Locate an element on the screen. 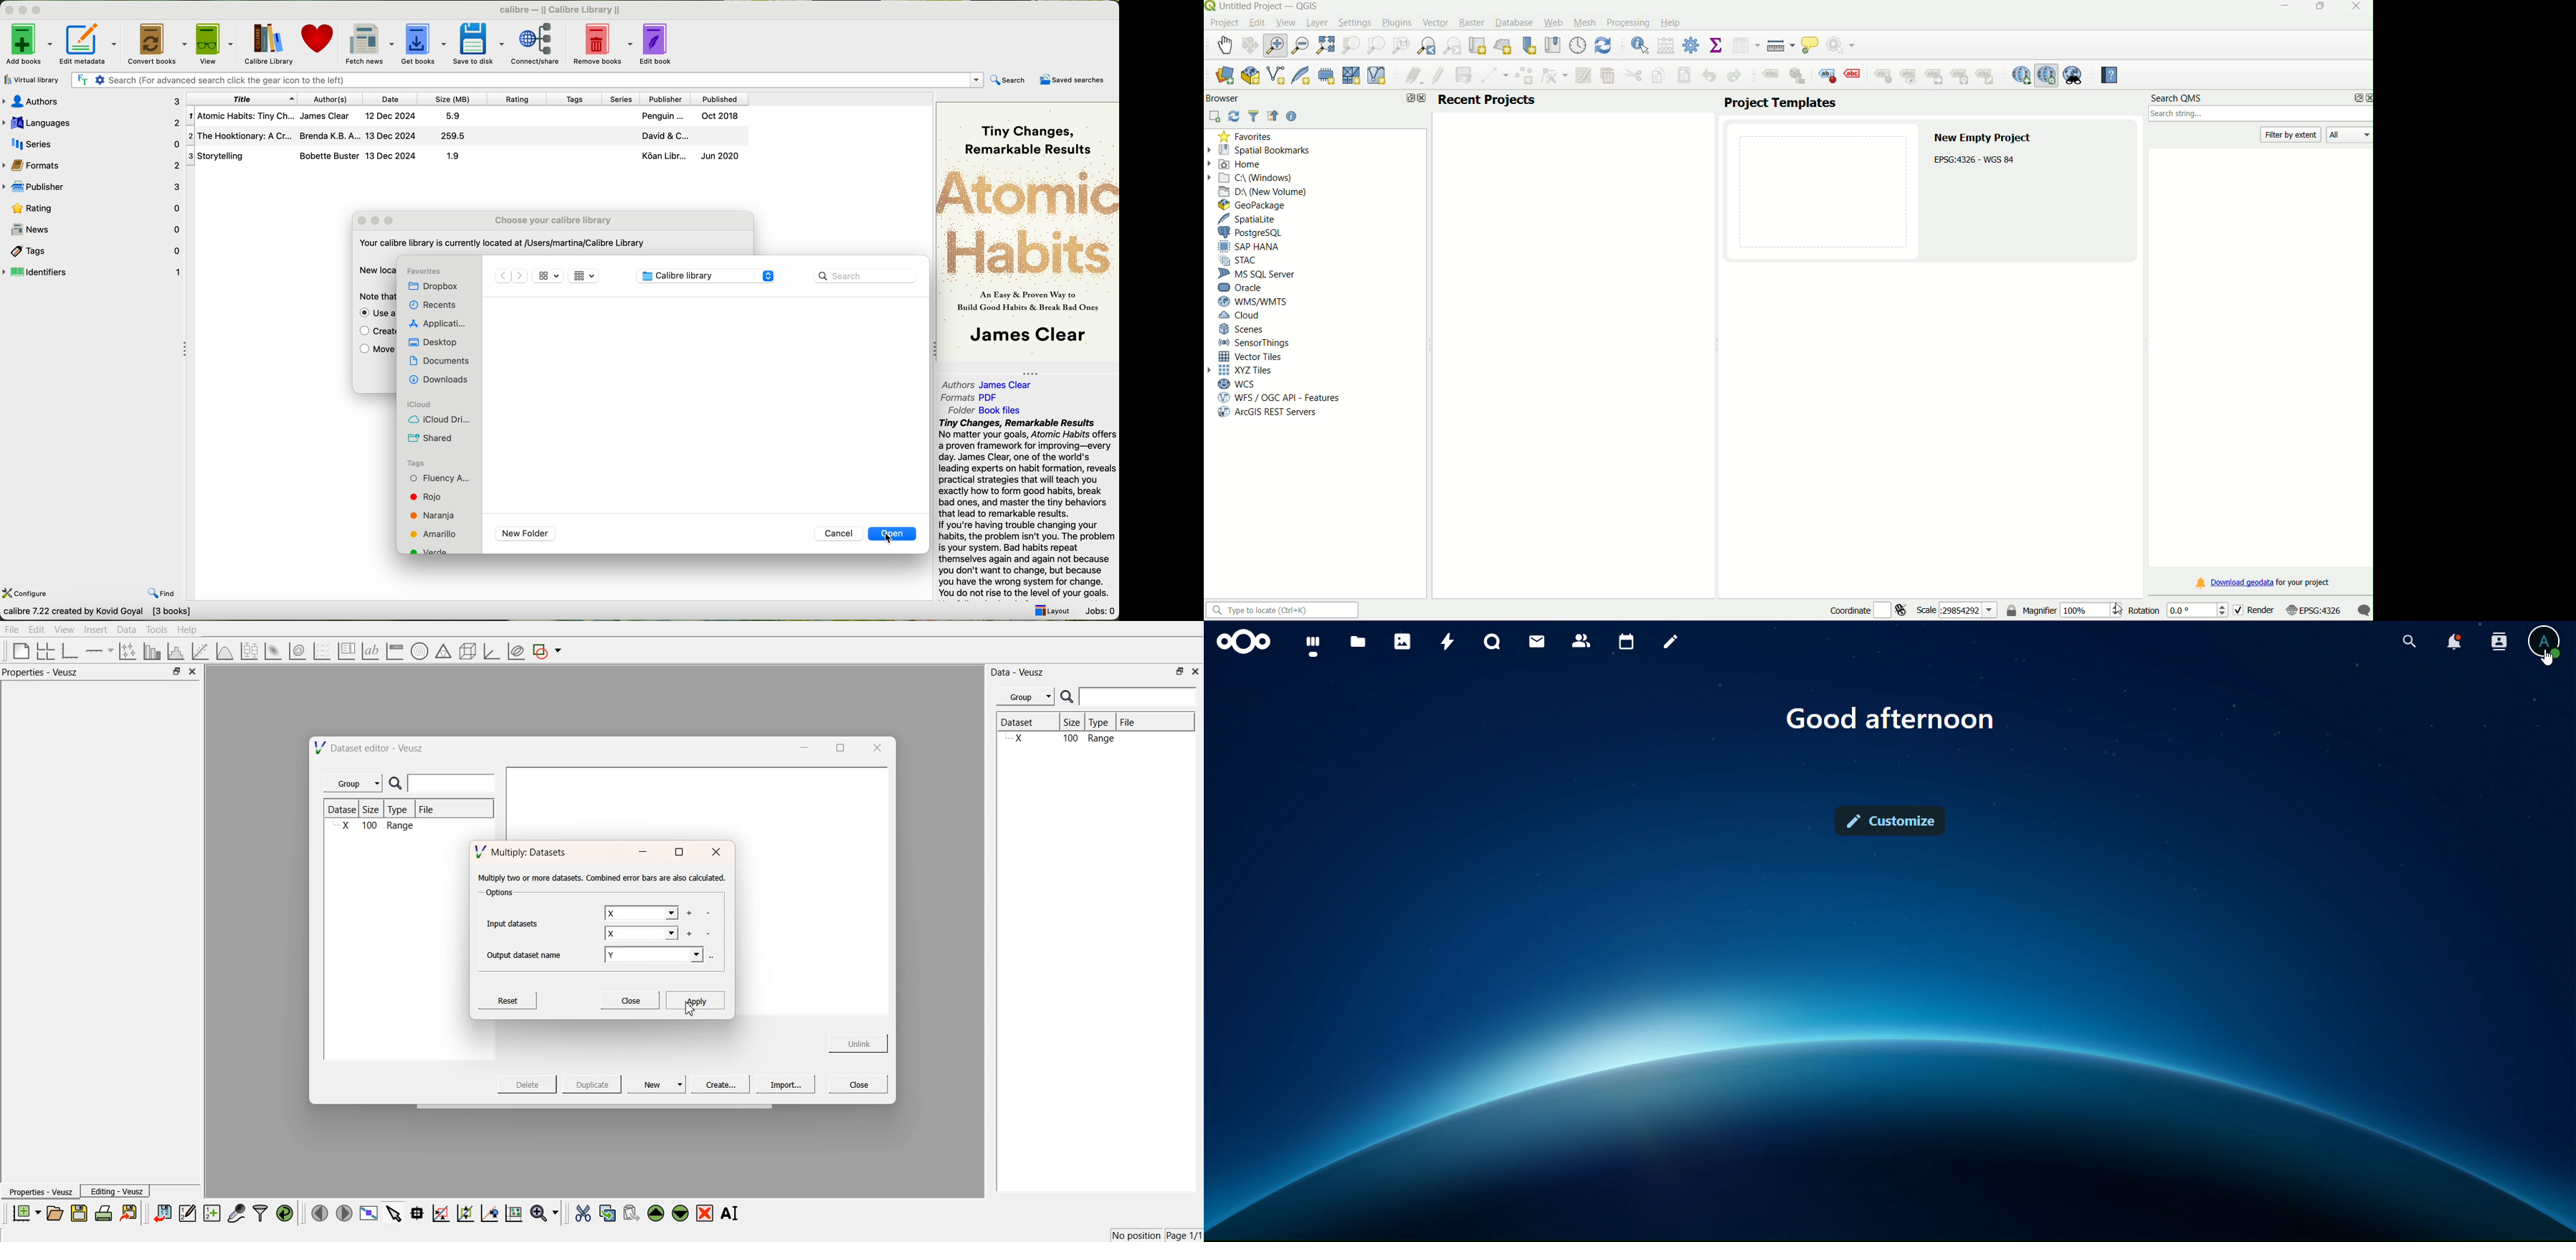 The height and width of the screenshot is (1260, 2576). help is located at coordinates (1672, 23).